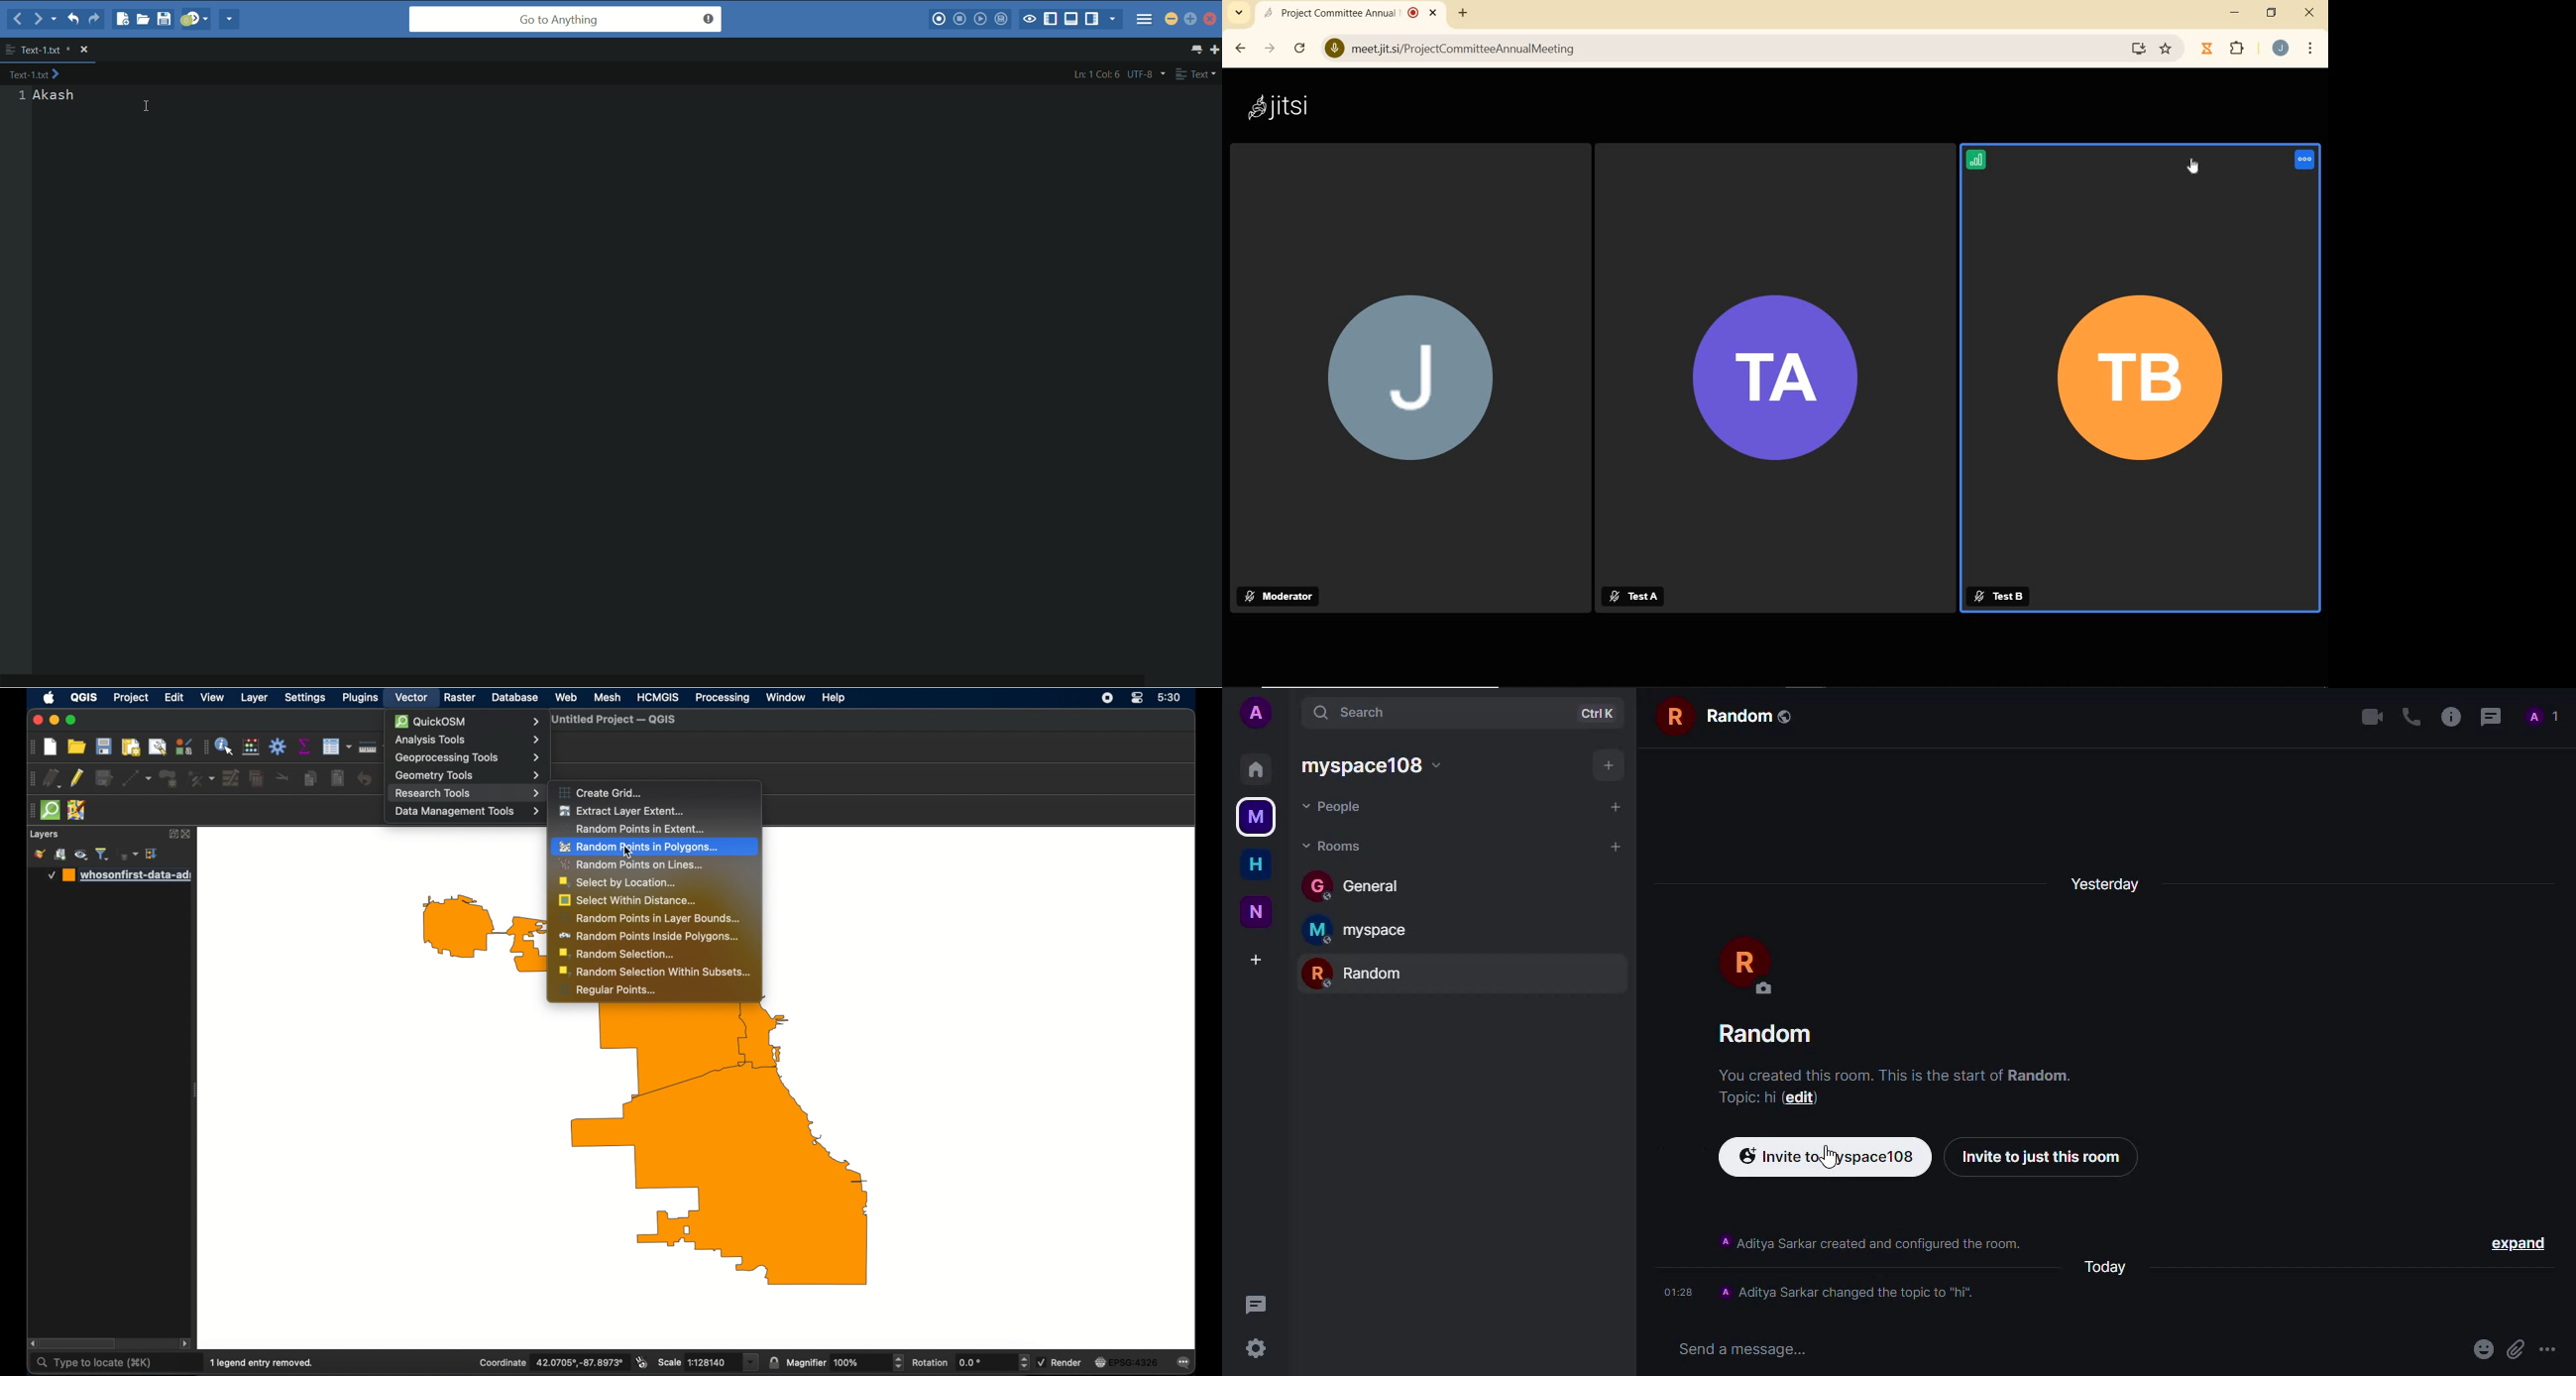  I want to click on info, so click(1868, 1242).